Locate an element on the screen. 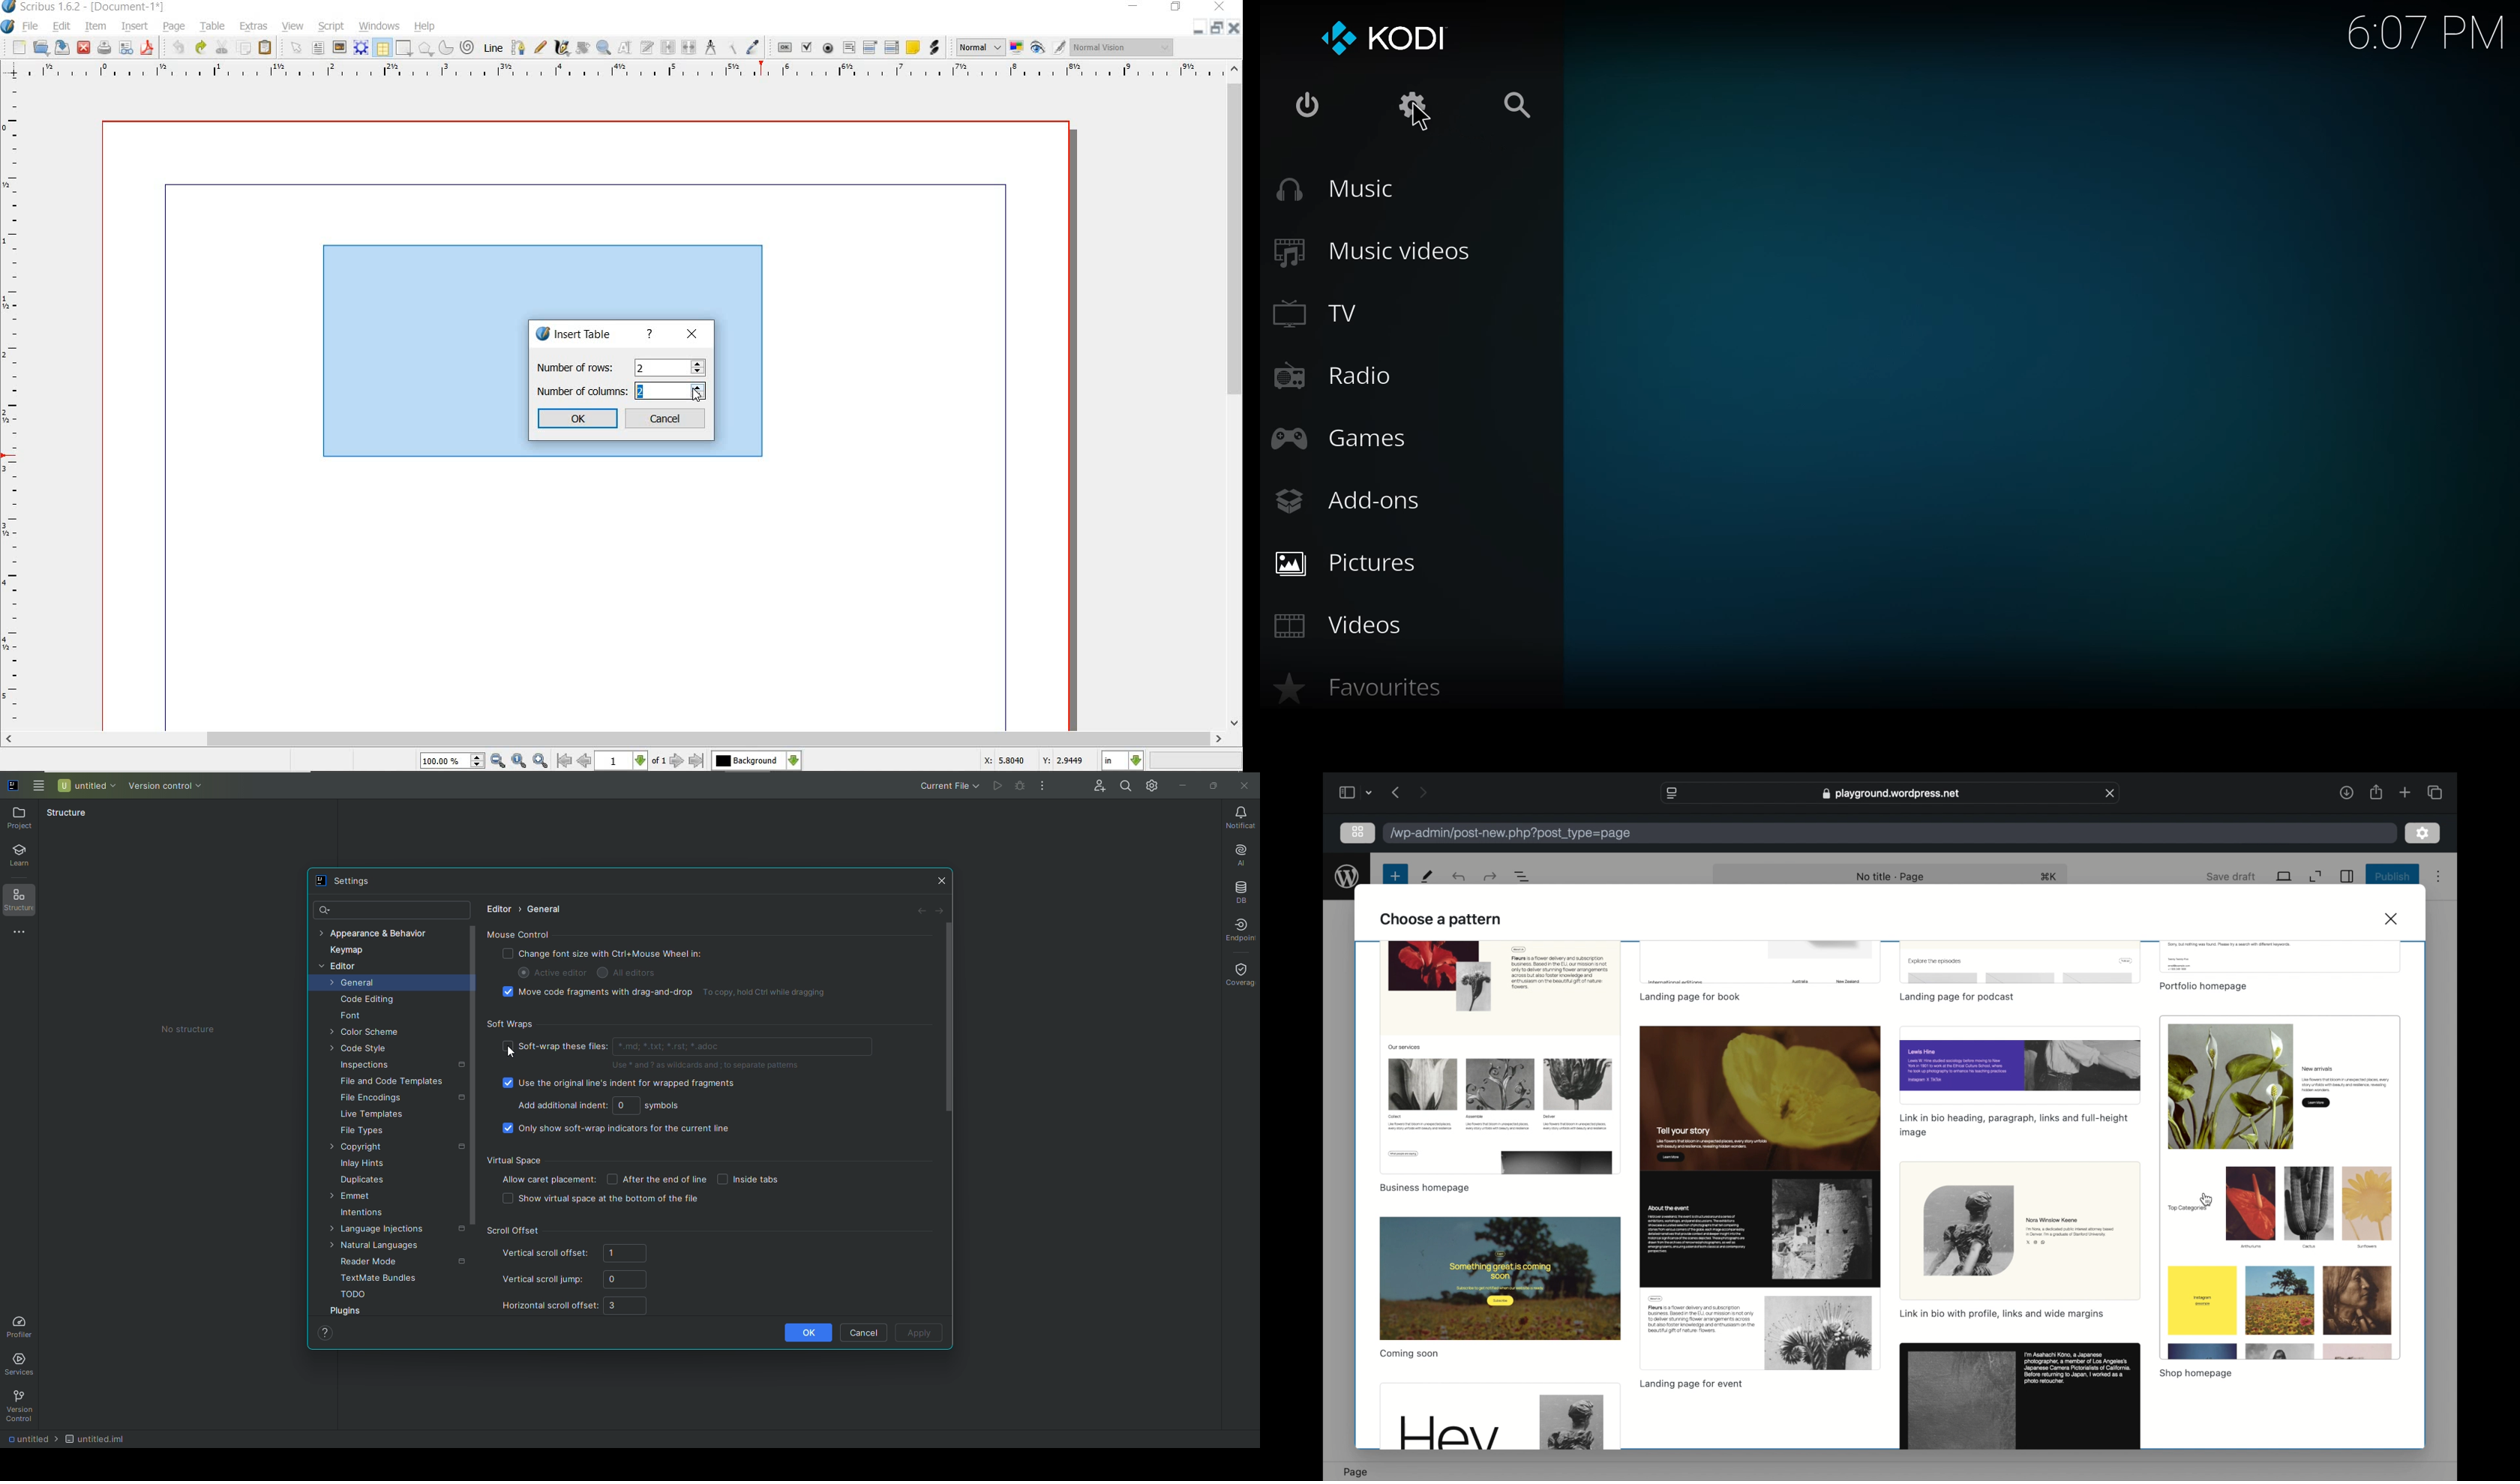 The height and width of the screenshot is (1484, 2520). pdf text field is located at coordinates (849, 47).